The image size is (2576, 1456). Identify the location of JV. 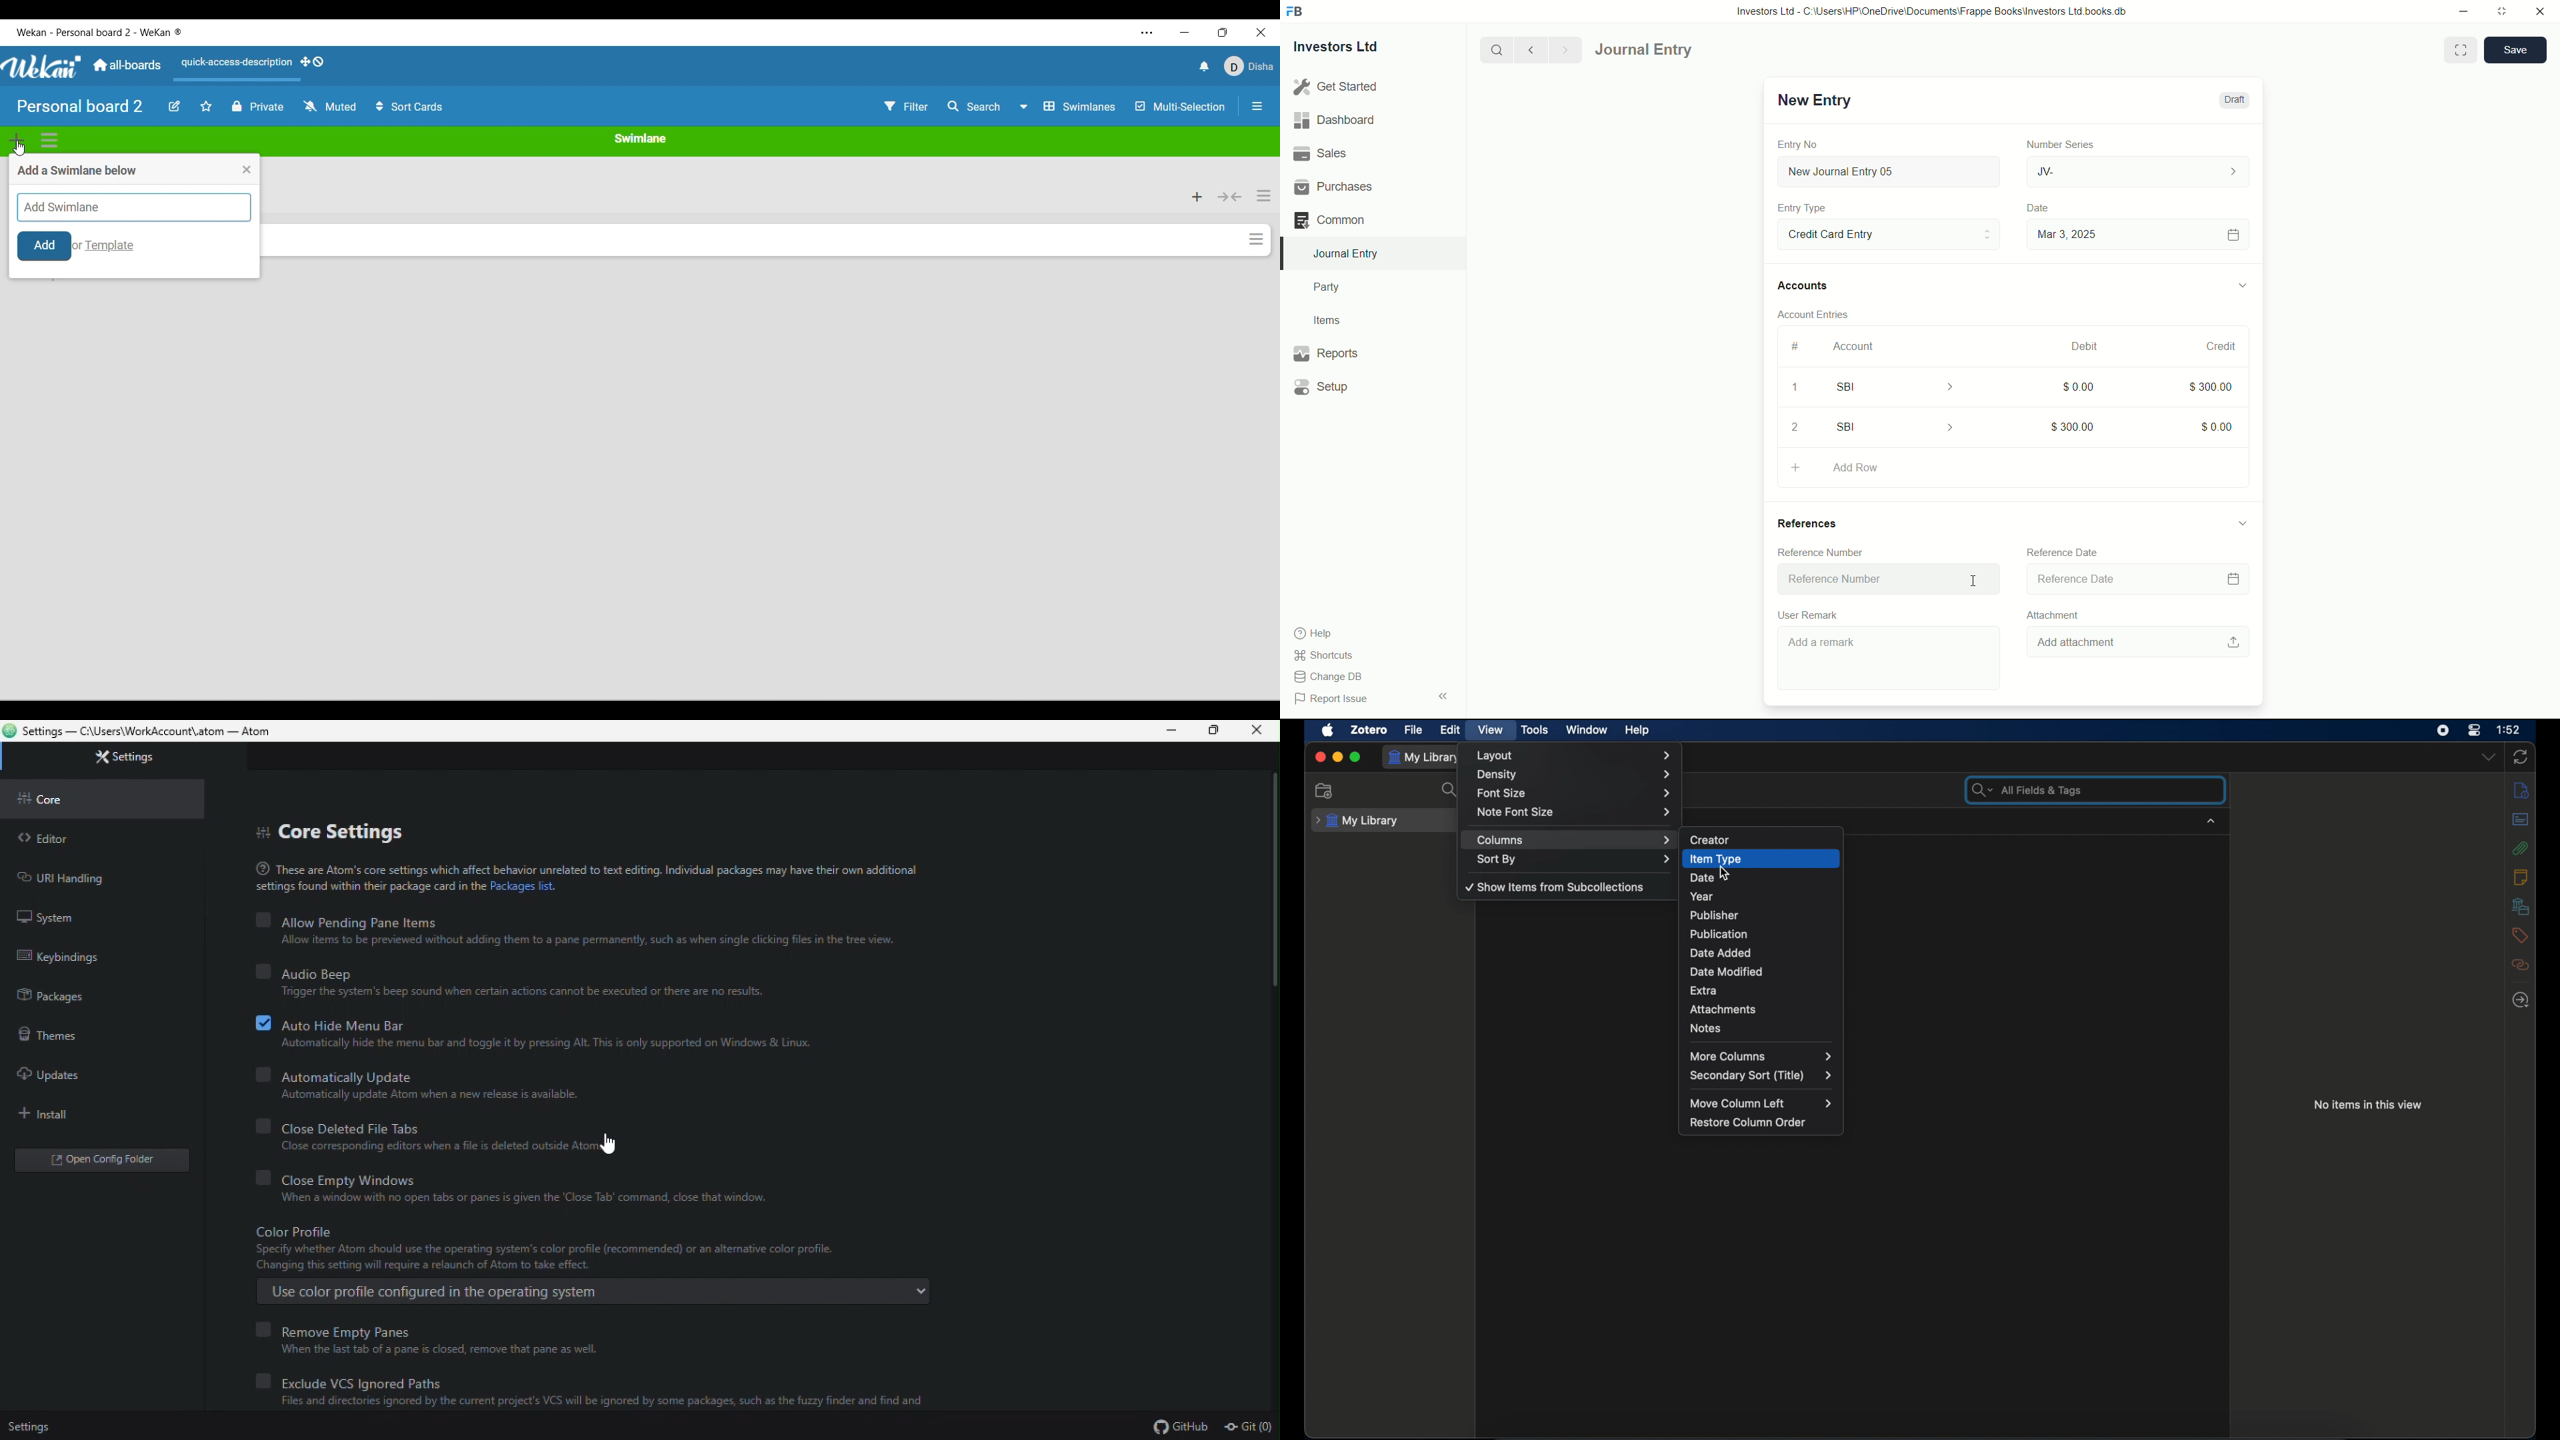
(2140, 170).